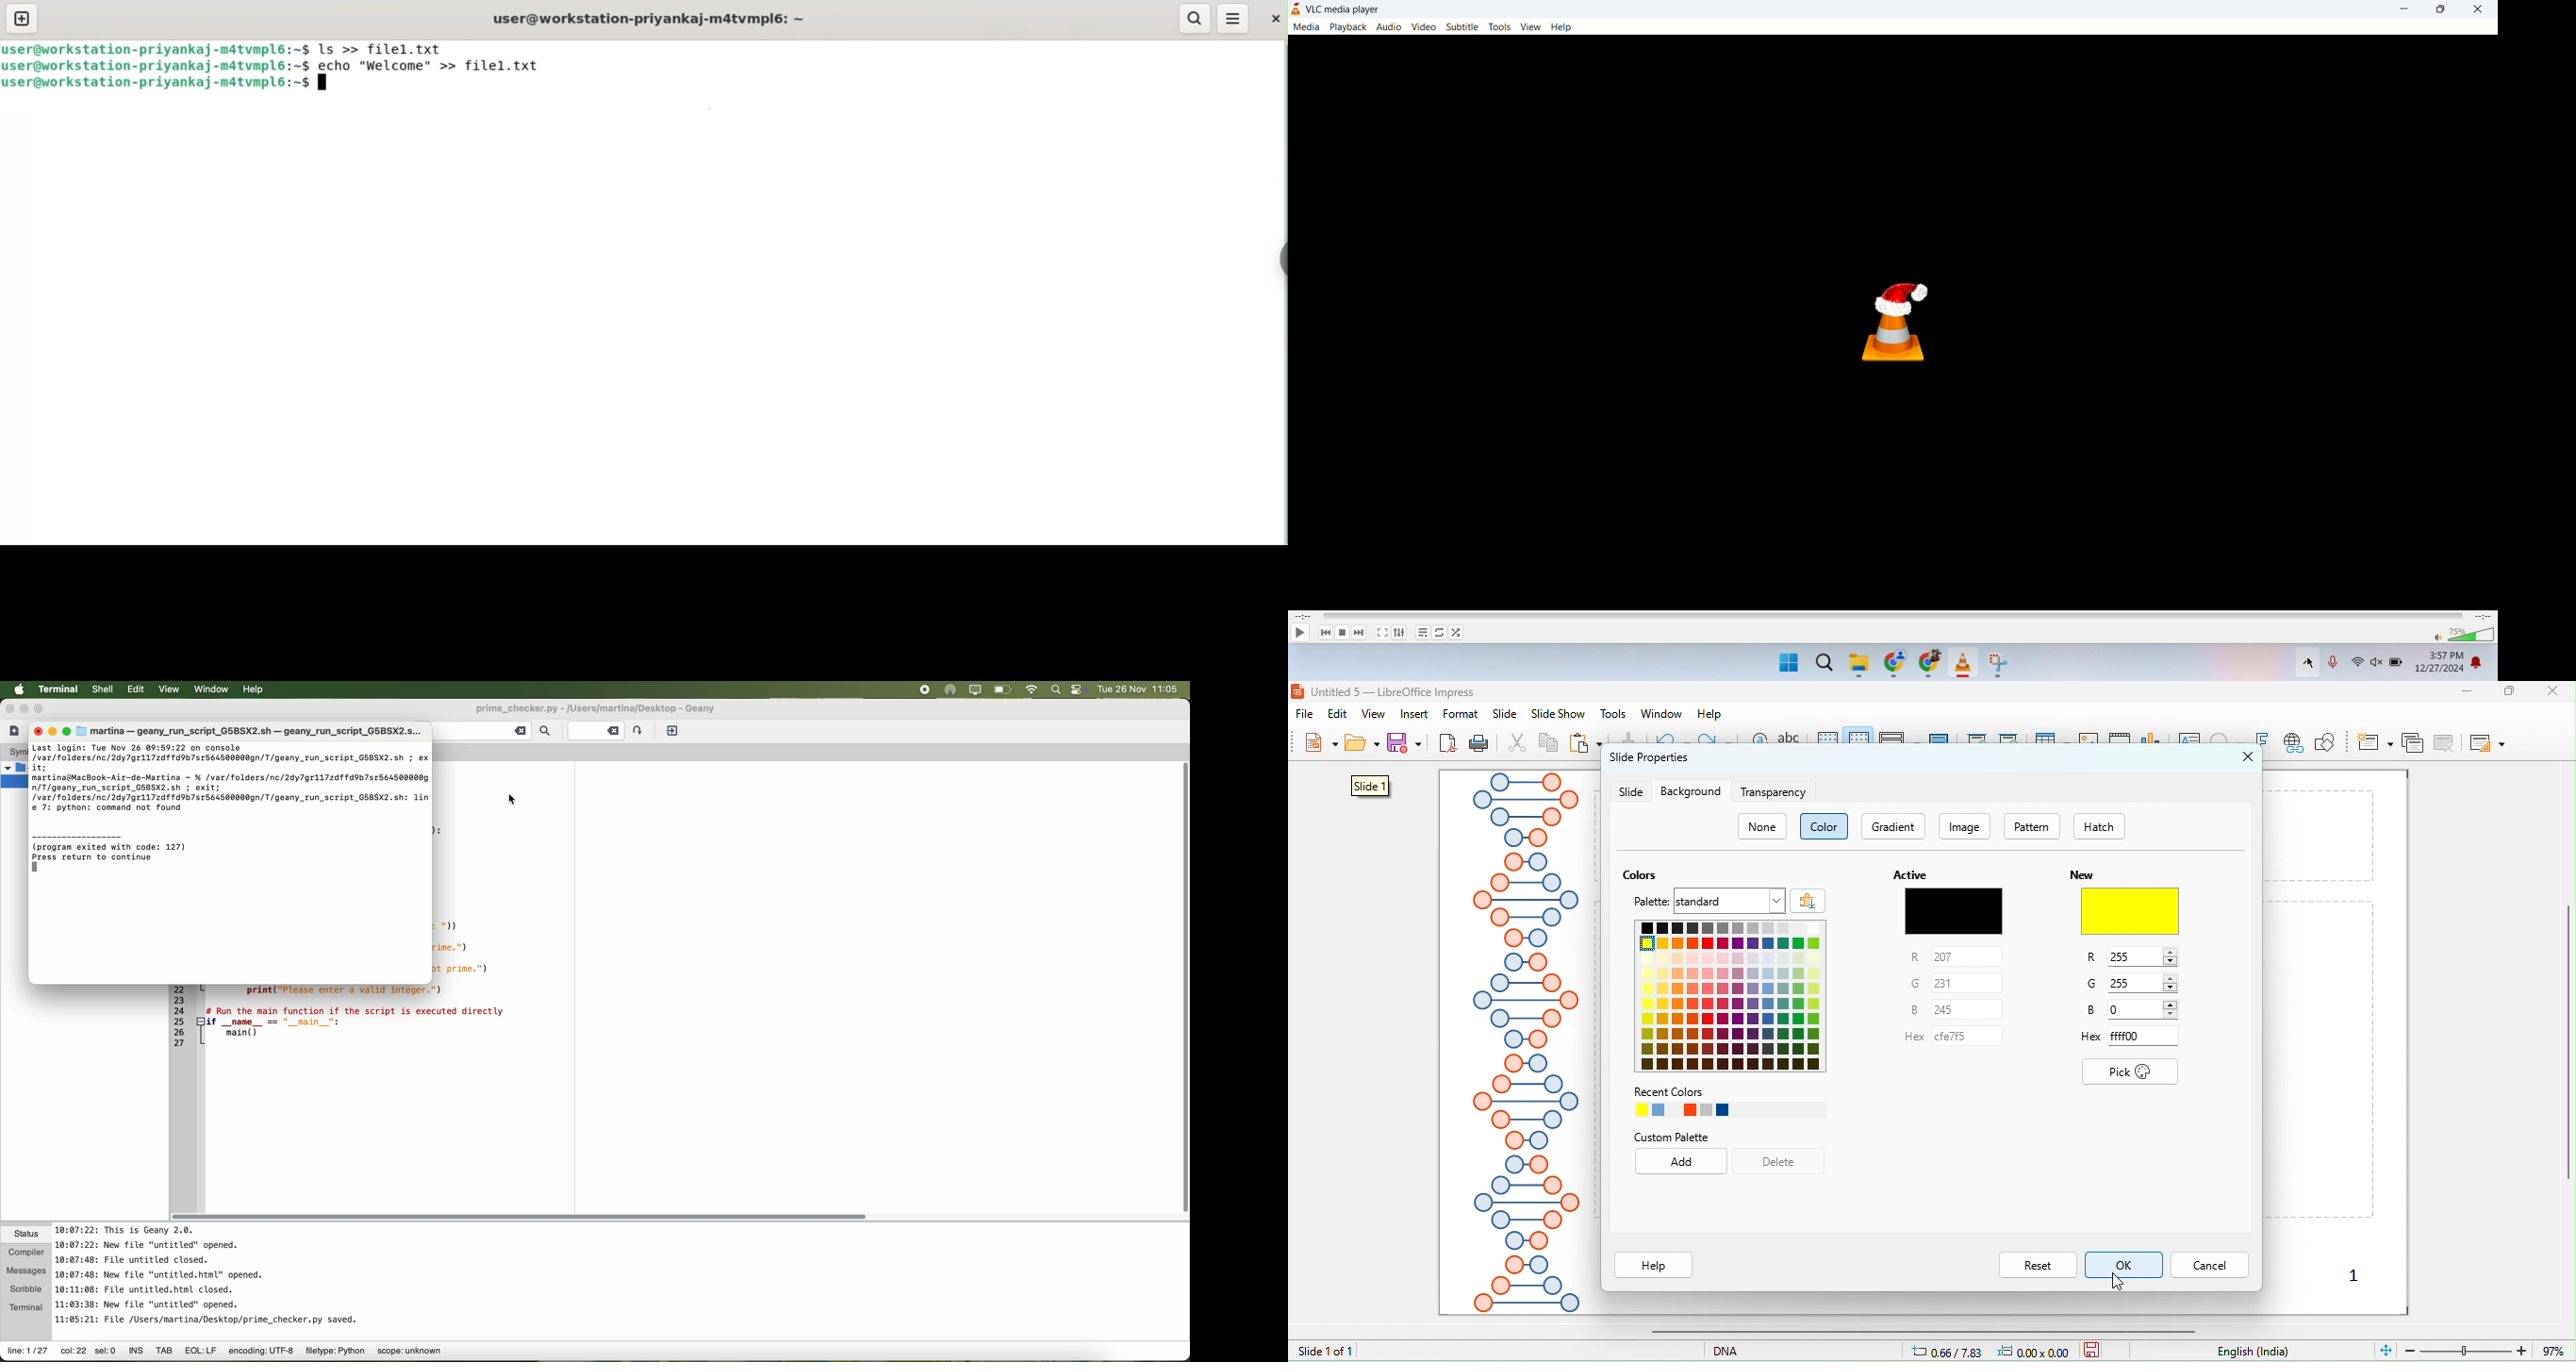 The height and width of the screenshot is (1372, 2576). Describe the element at coordinates (2447, 742) in the screenshot. I see `remove slide` at that location.